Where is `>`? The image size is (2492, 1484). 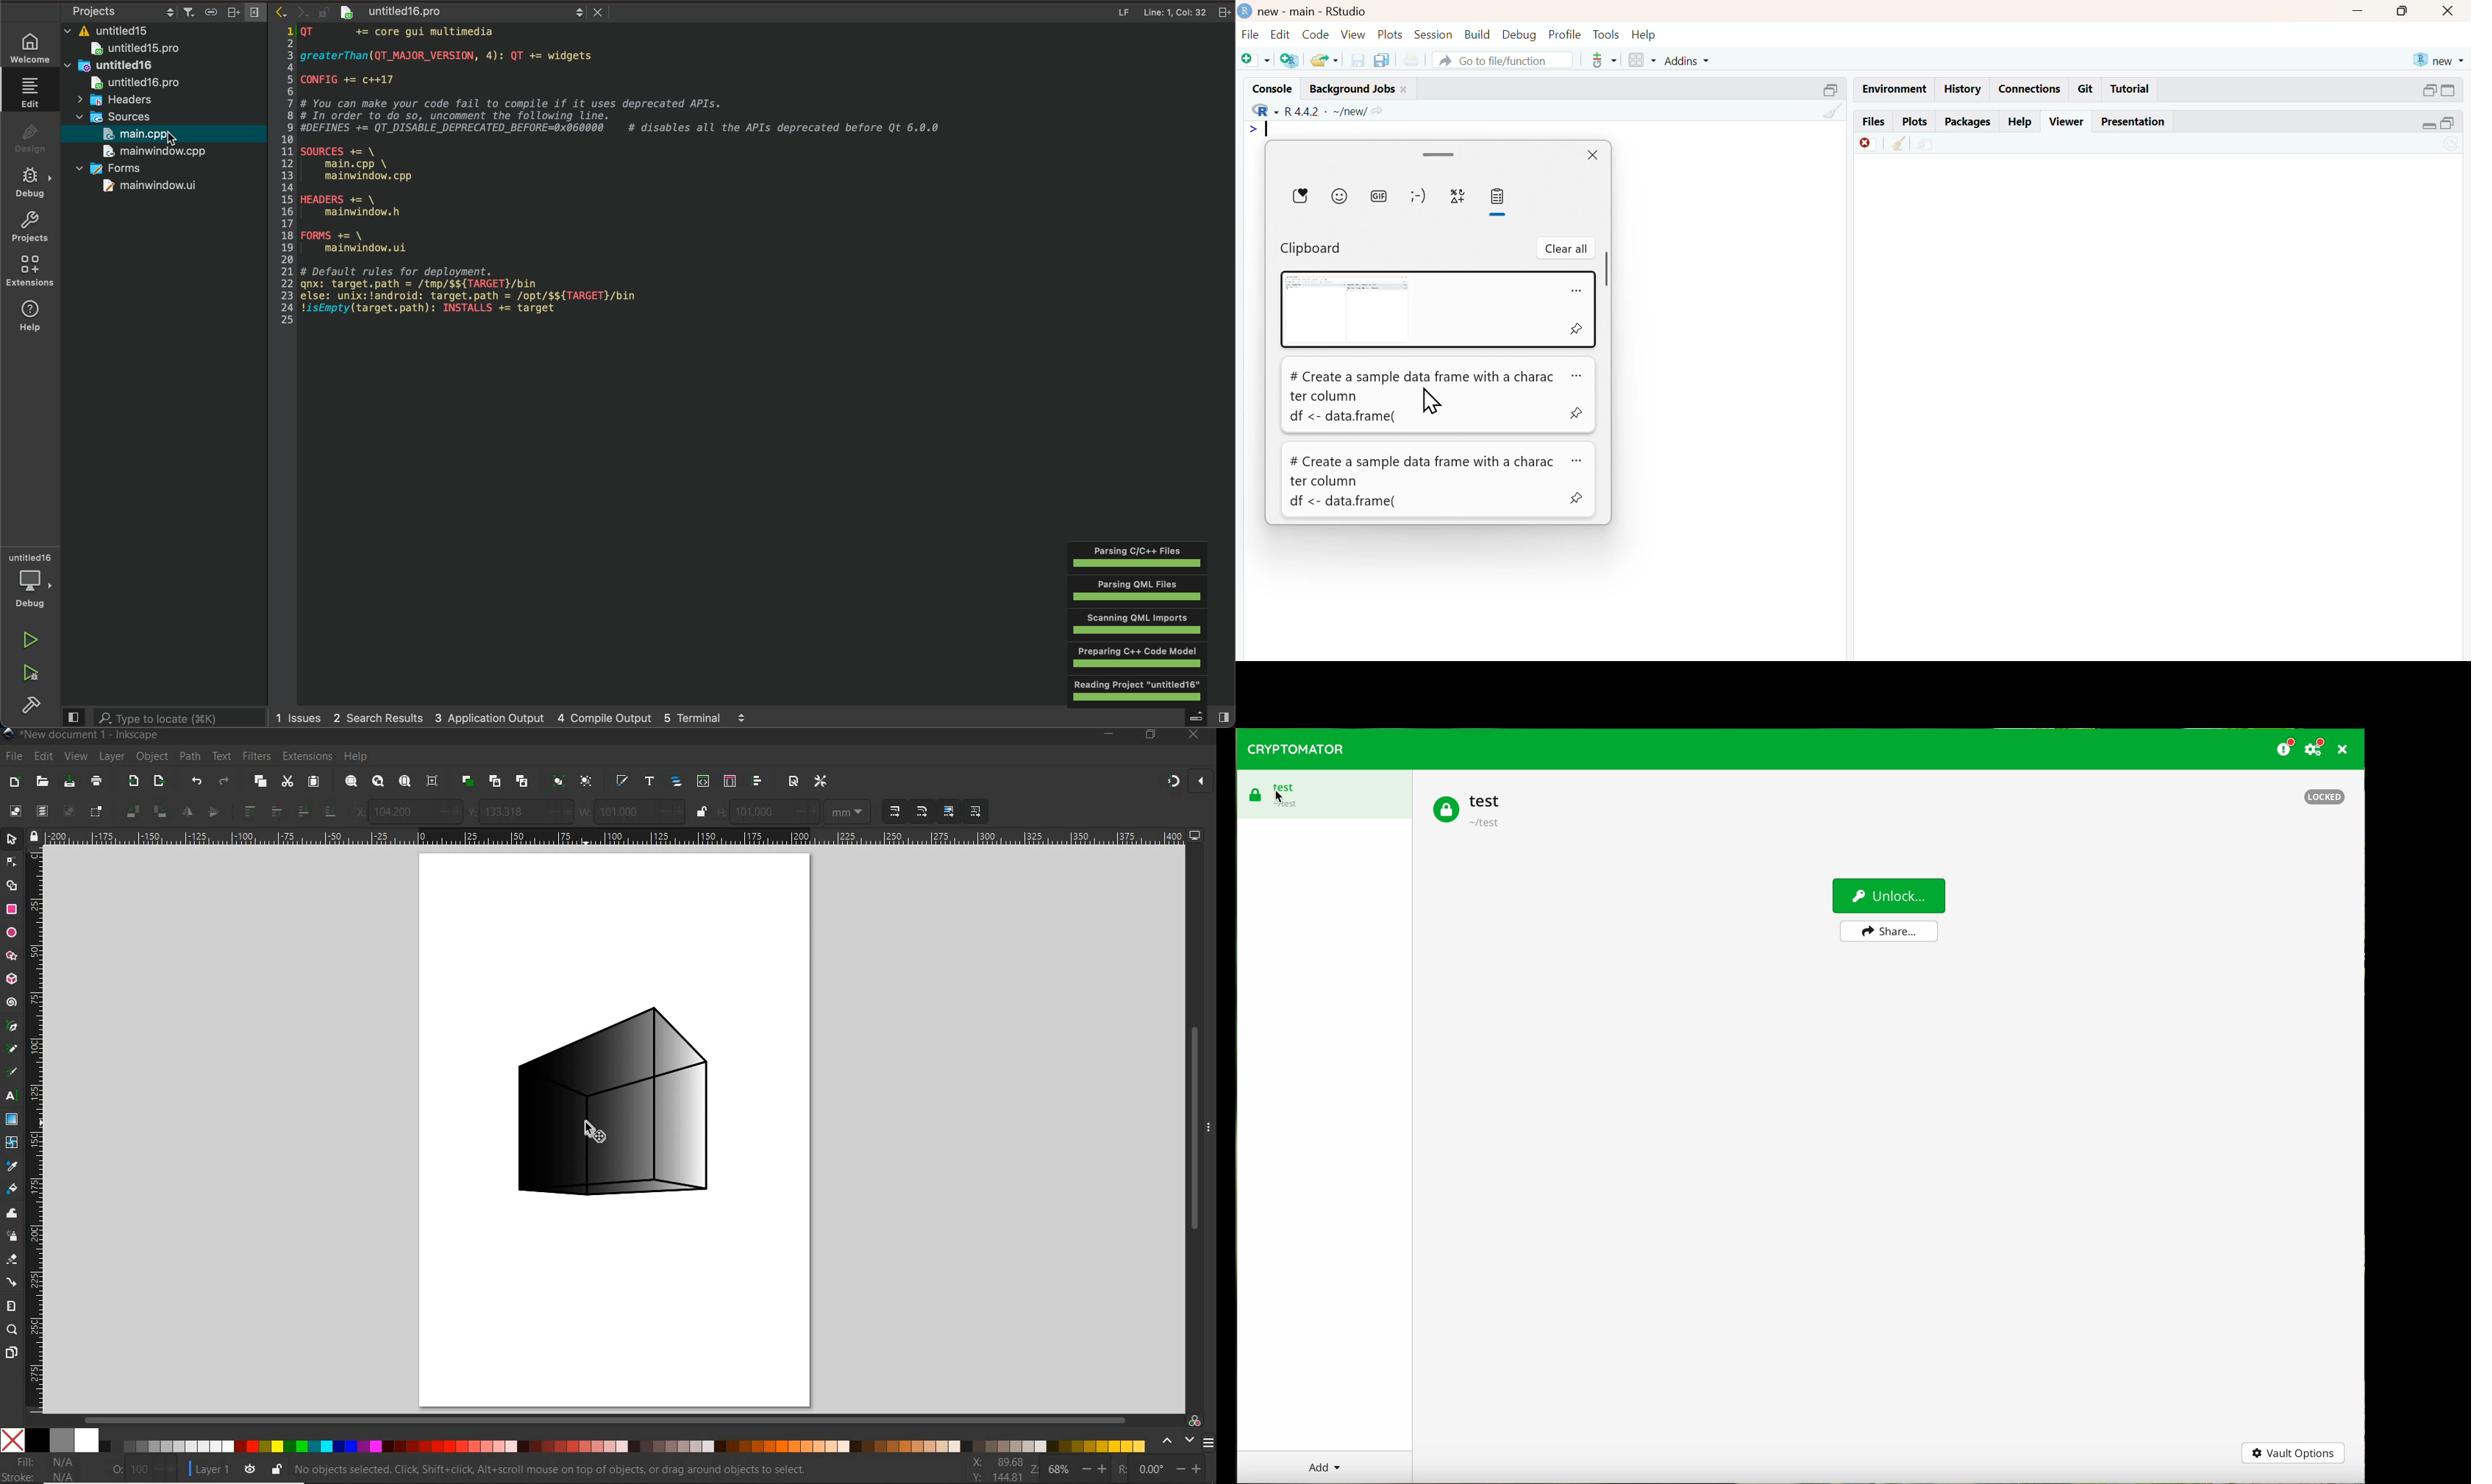 > is located at coordinates (1253, 129).